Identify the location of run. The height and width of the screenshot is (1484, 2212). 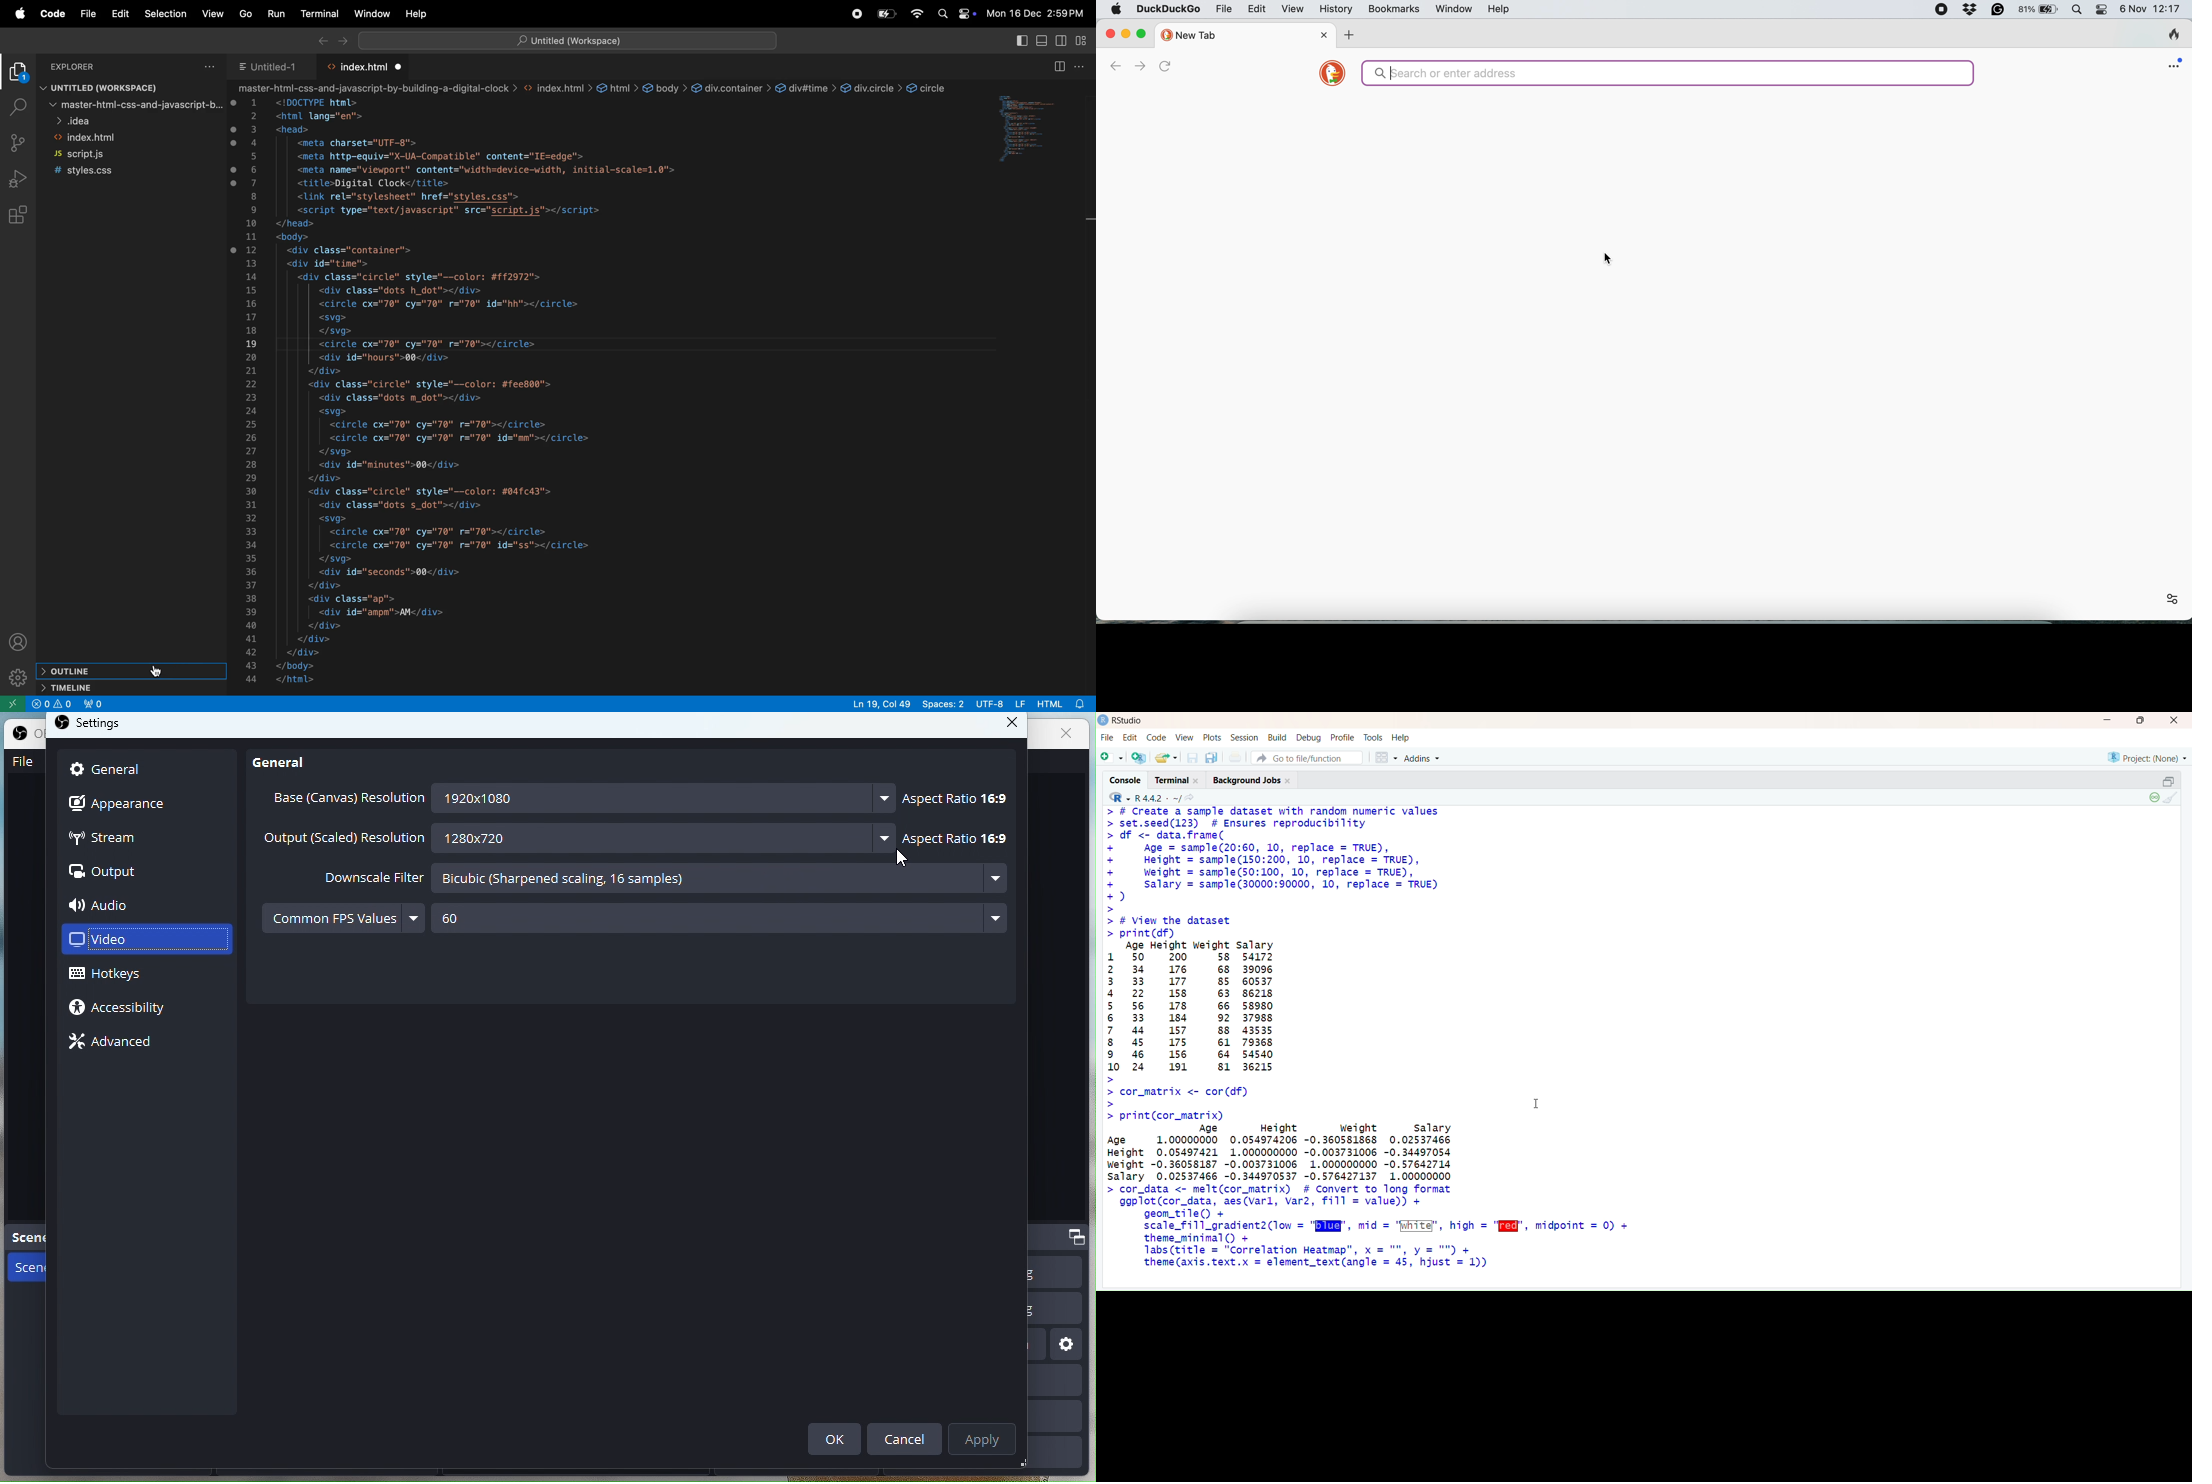
(273, 13).